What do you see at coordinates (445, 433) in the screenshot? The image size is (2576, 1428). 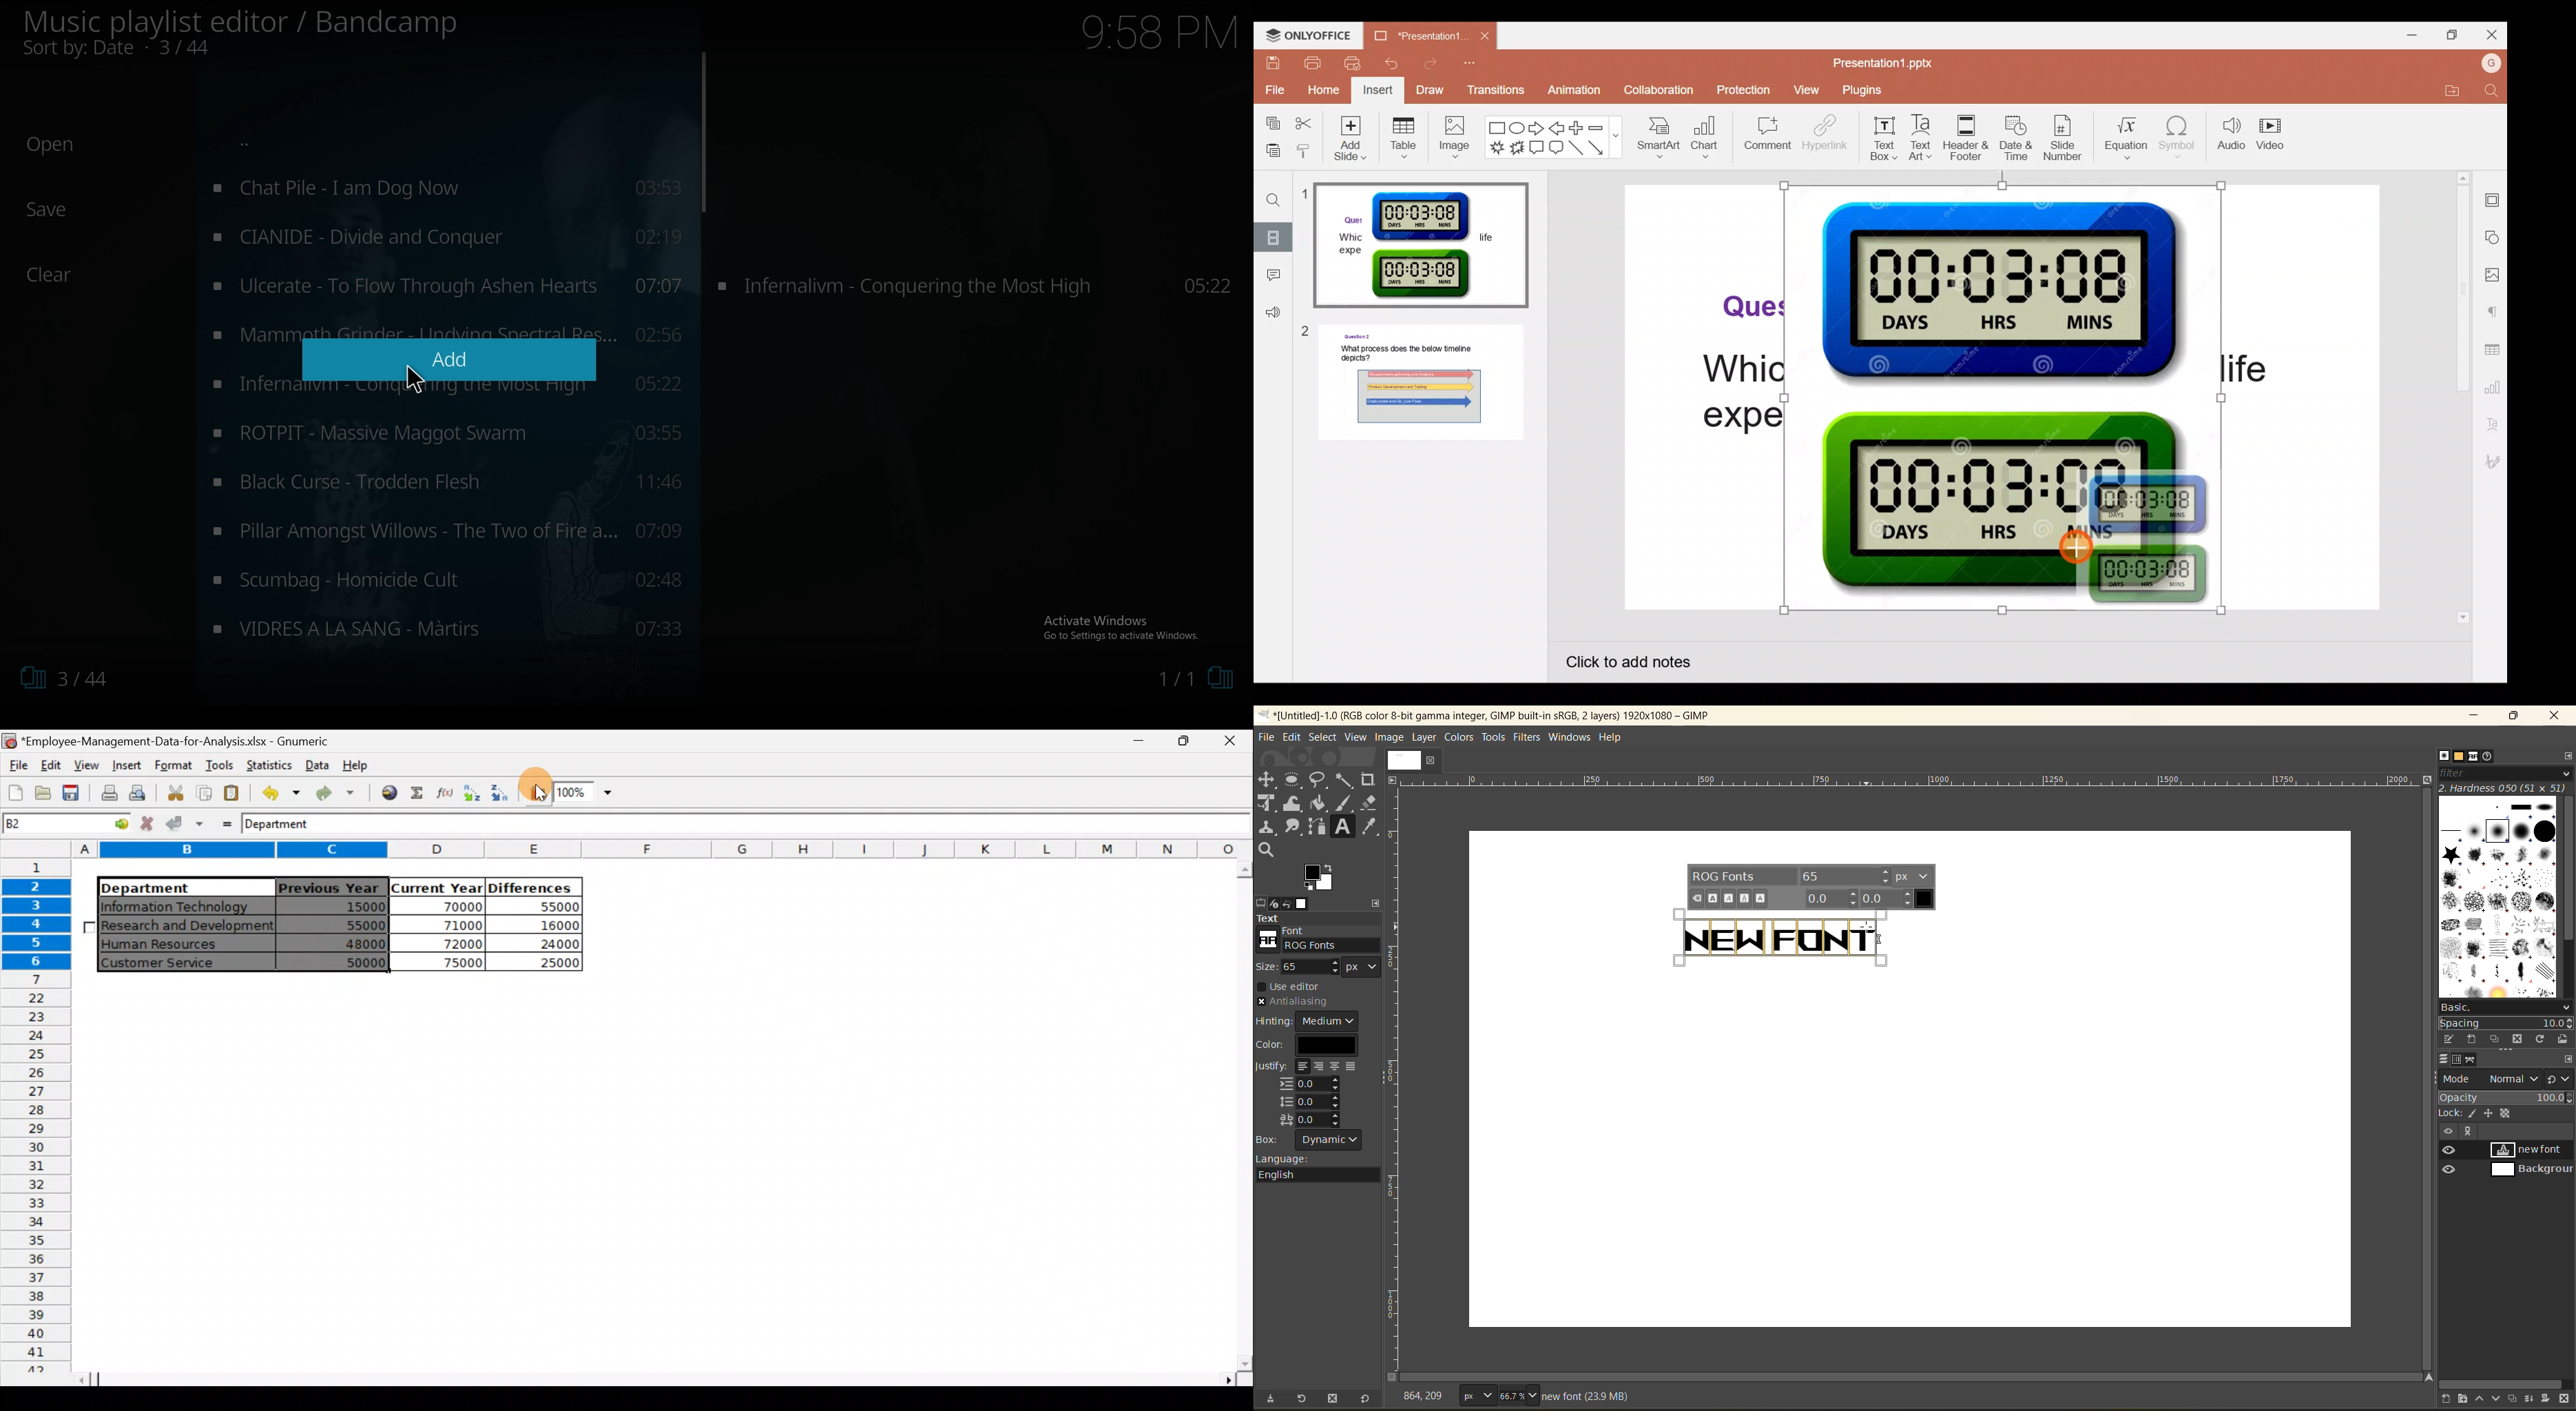 I see `music` at bounding box center [445, 433].